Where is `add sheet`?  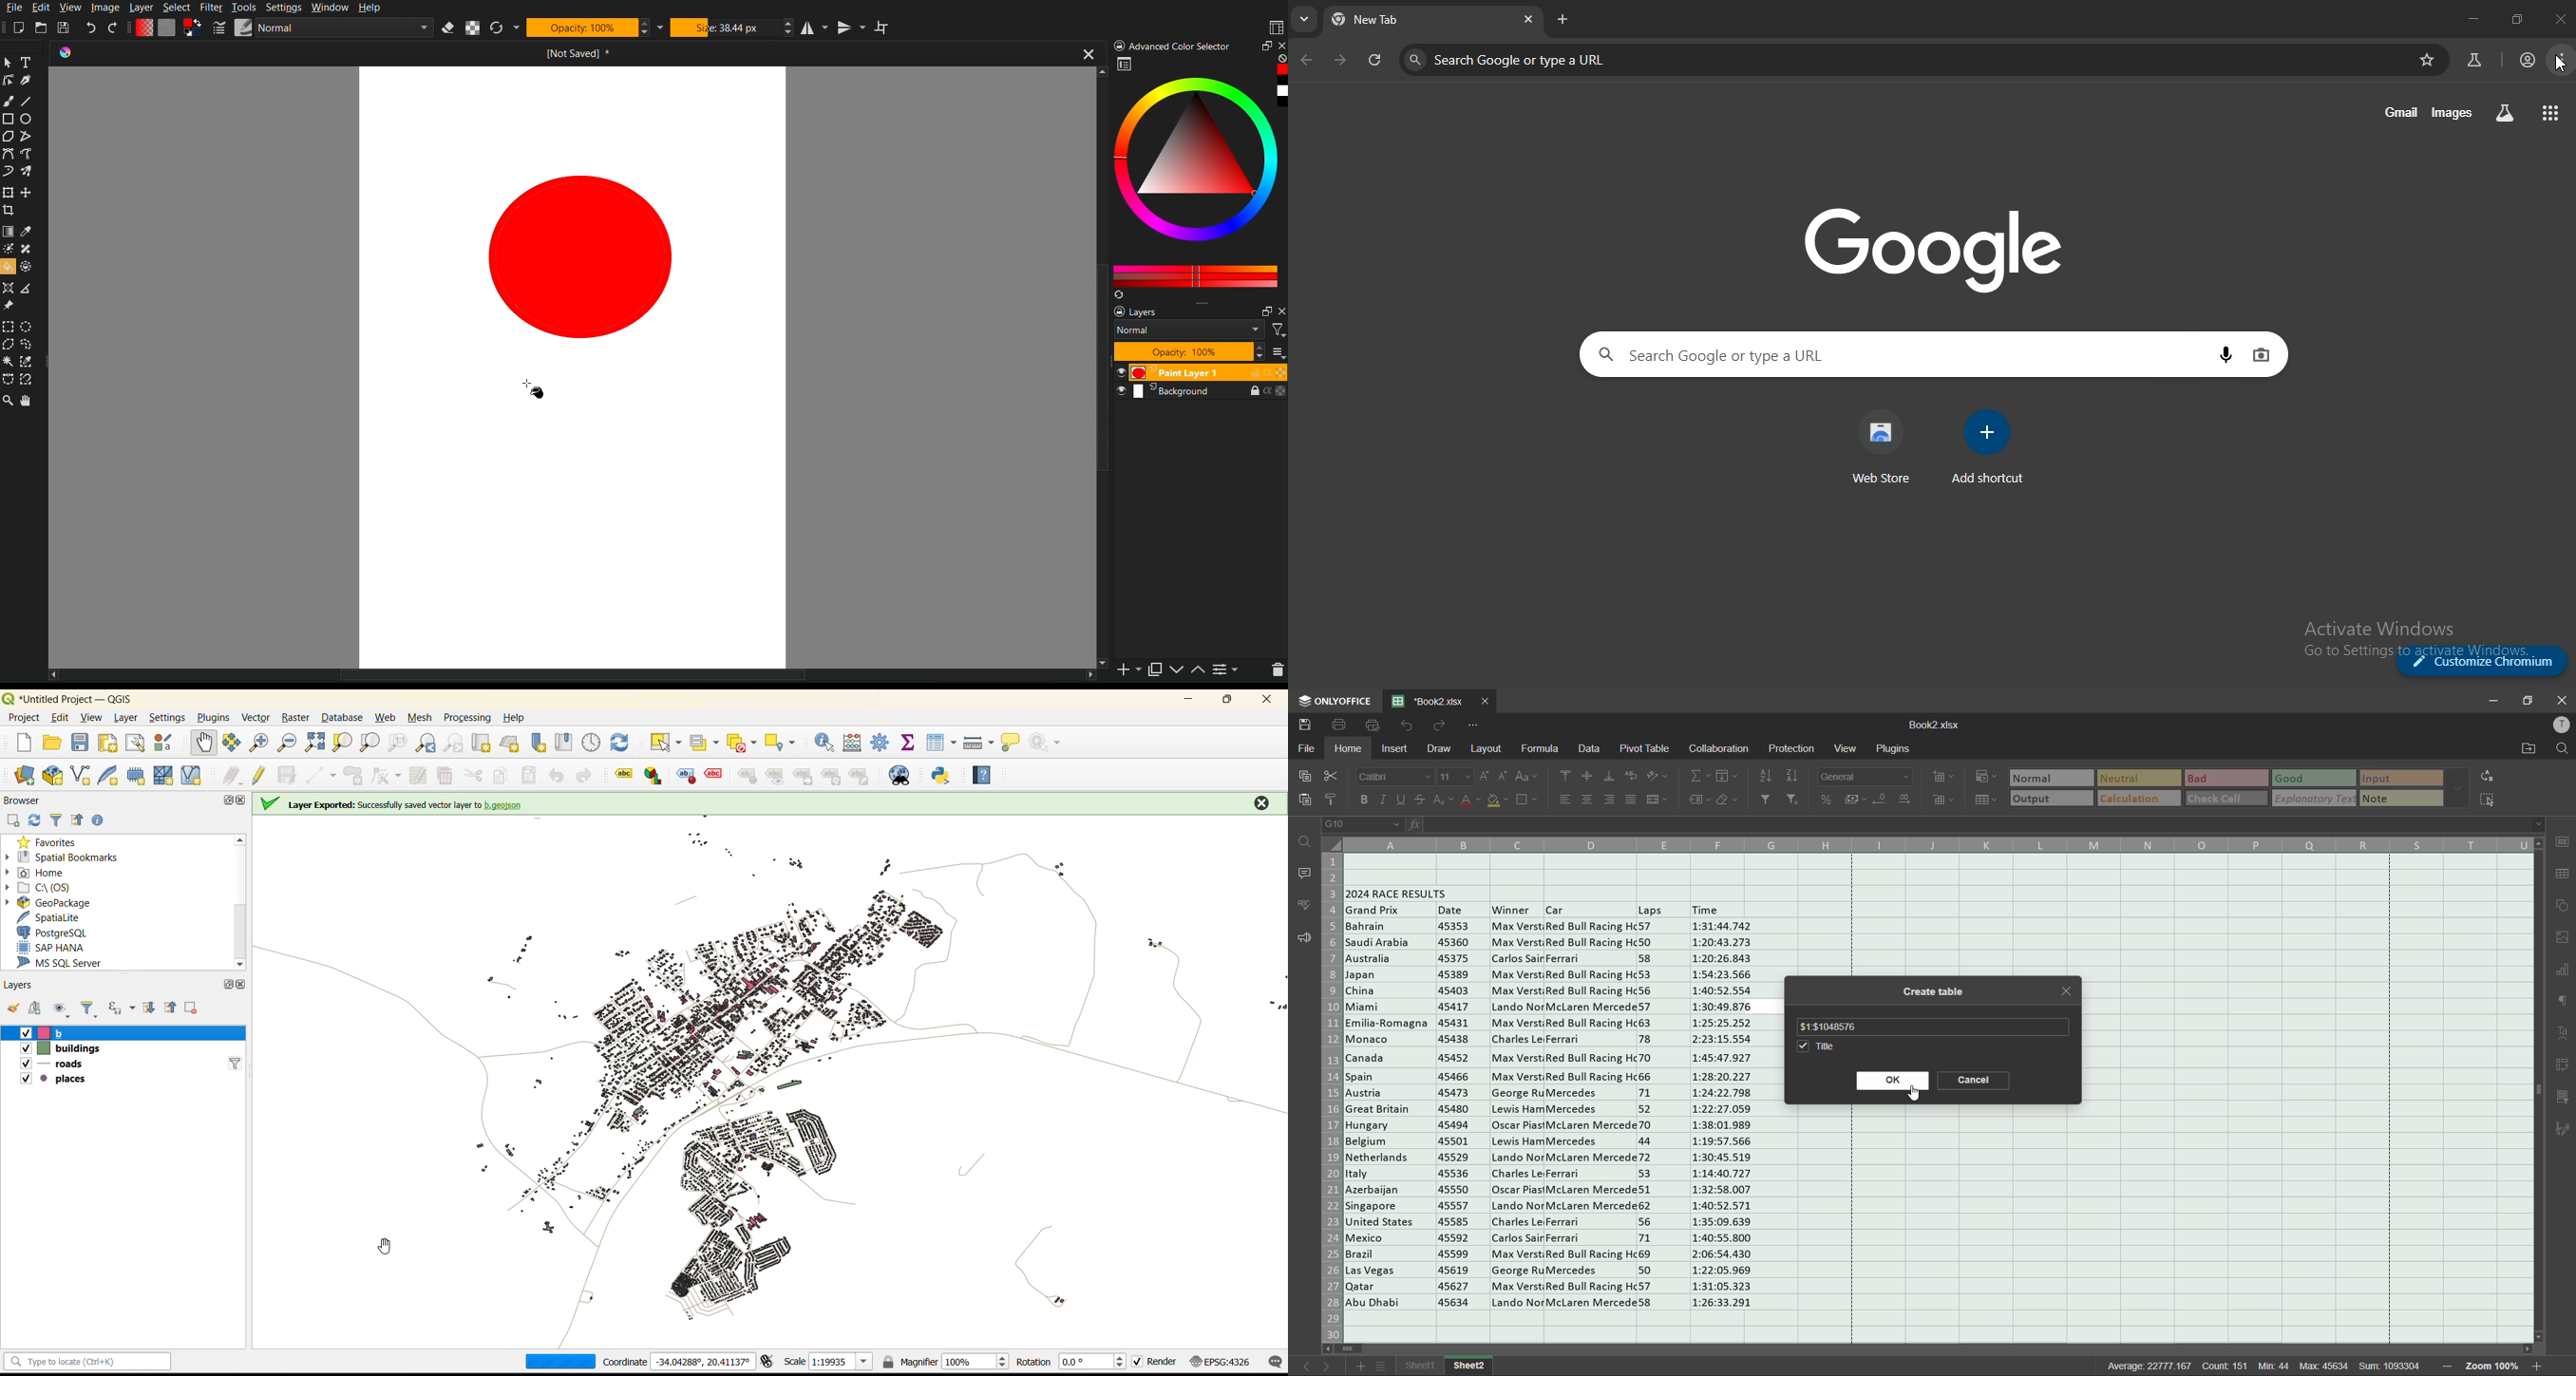 add sheet is located at coordinates (1364, 1367).